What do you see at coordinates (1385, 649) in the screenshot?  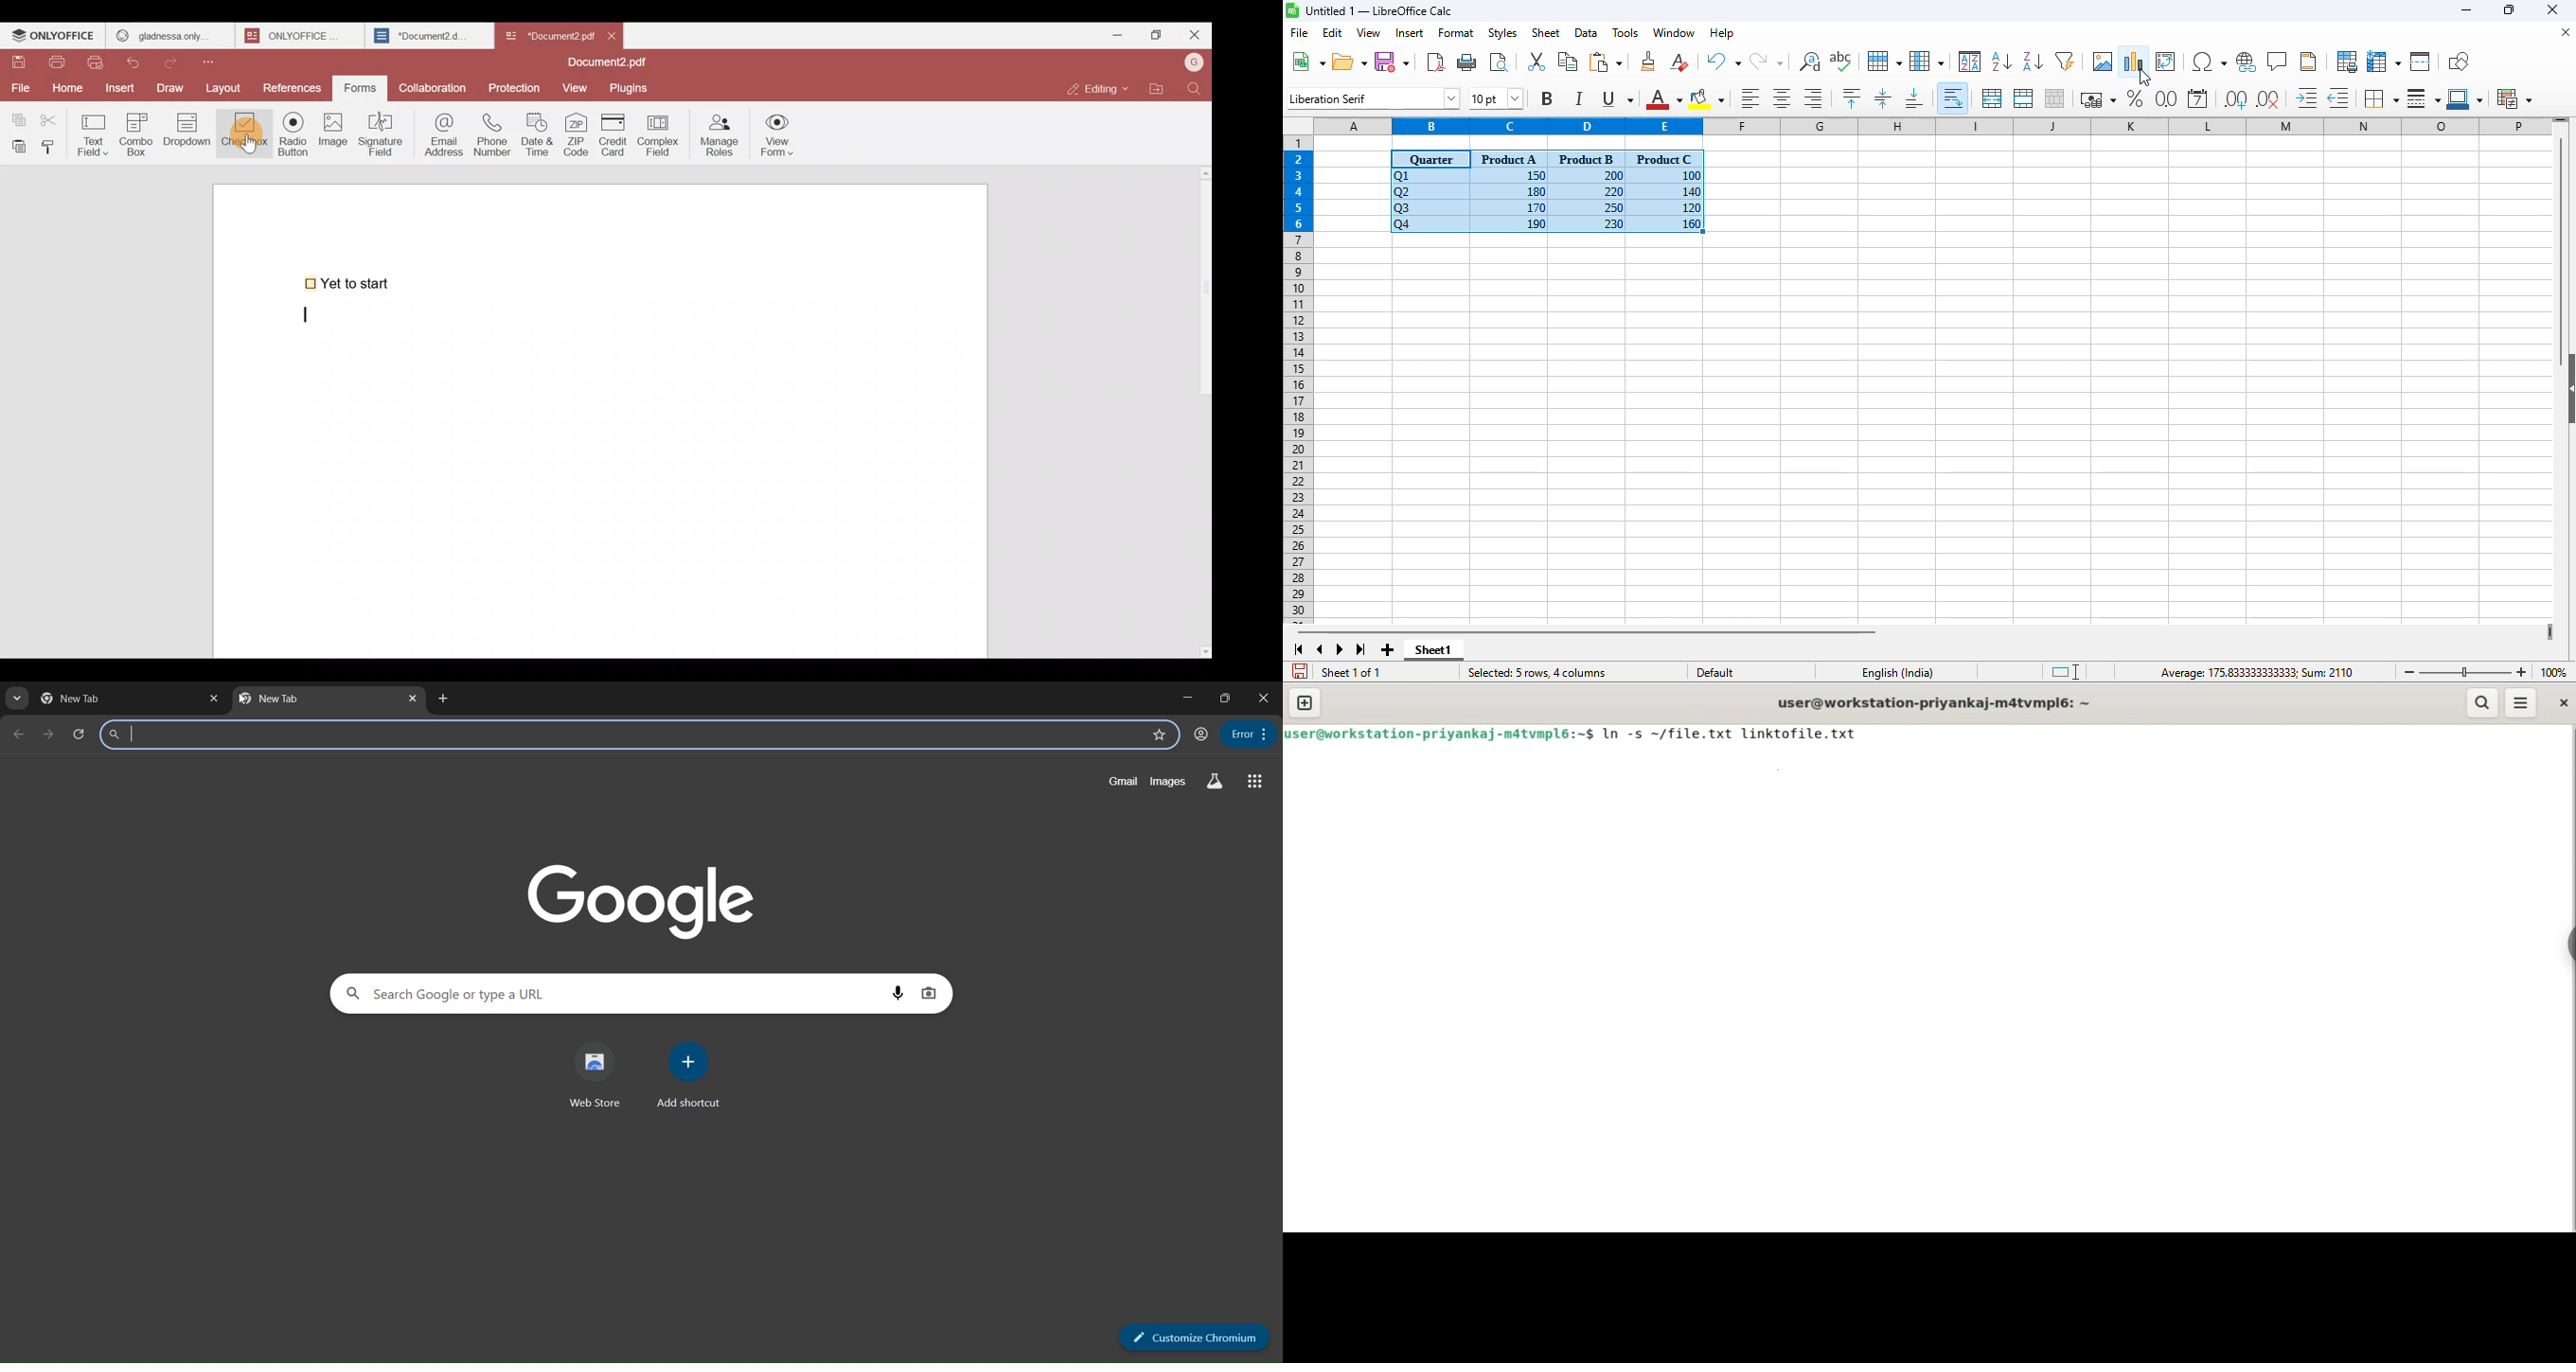 I see `add new sheet` at bounding box center [1385, 649].